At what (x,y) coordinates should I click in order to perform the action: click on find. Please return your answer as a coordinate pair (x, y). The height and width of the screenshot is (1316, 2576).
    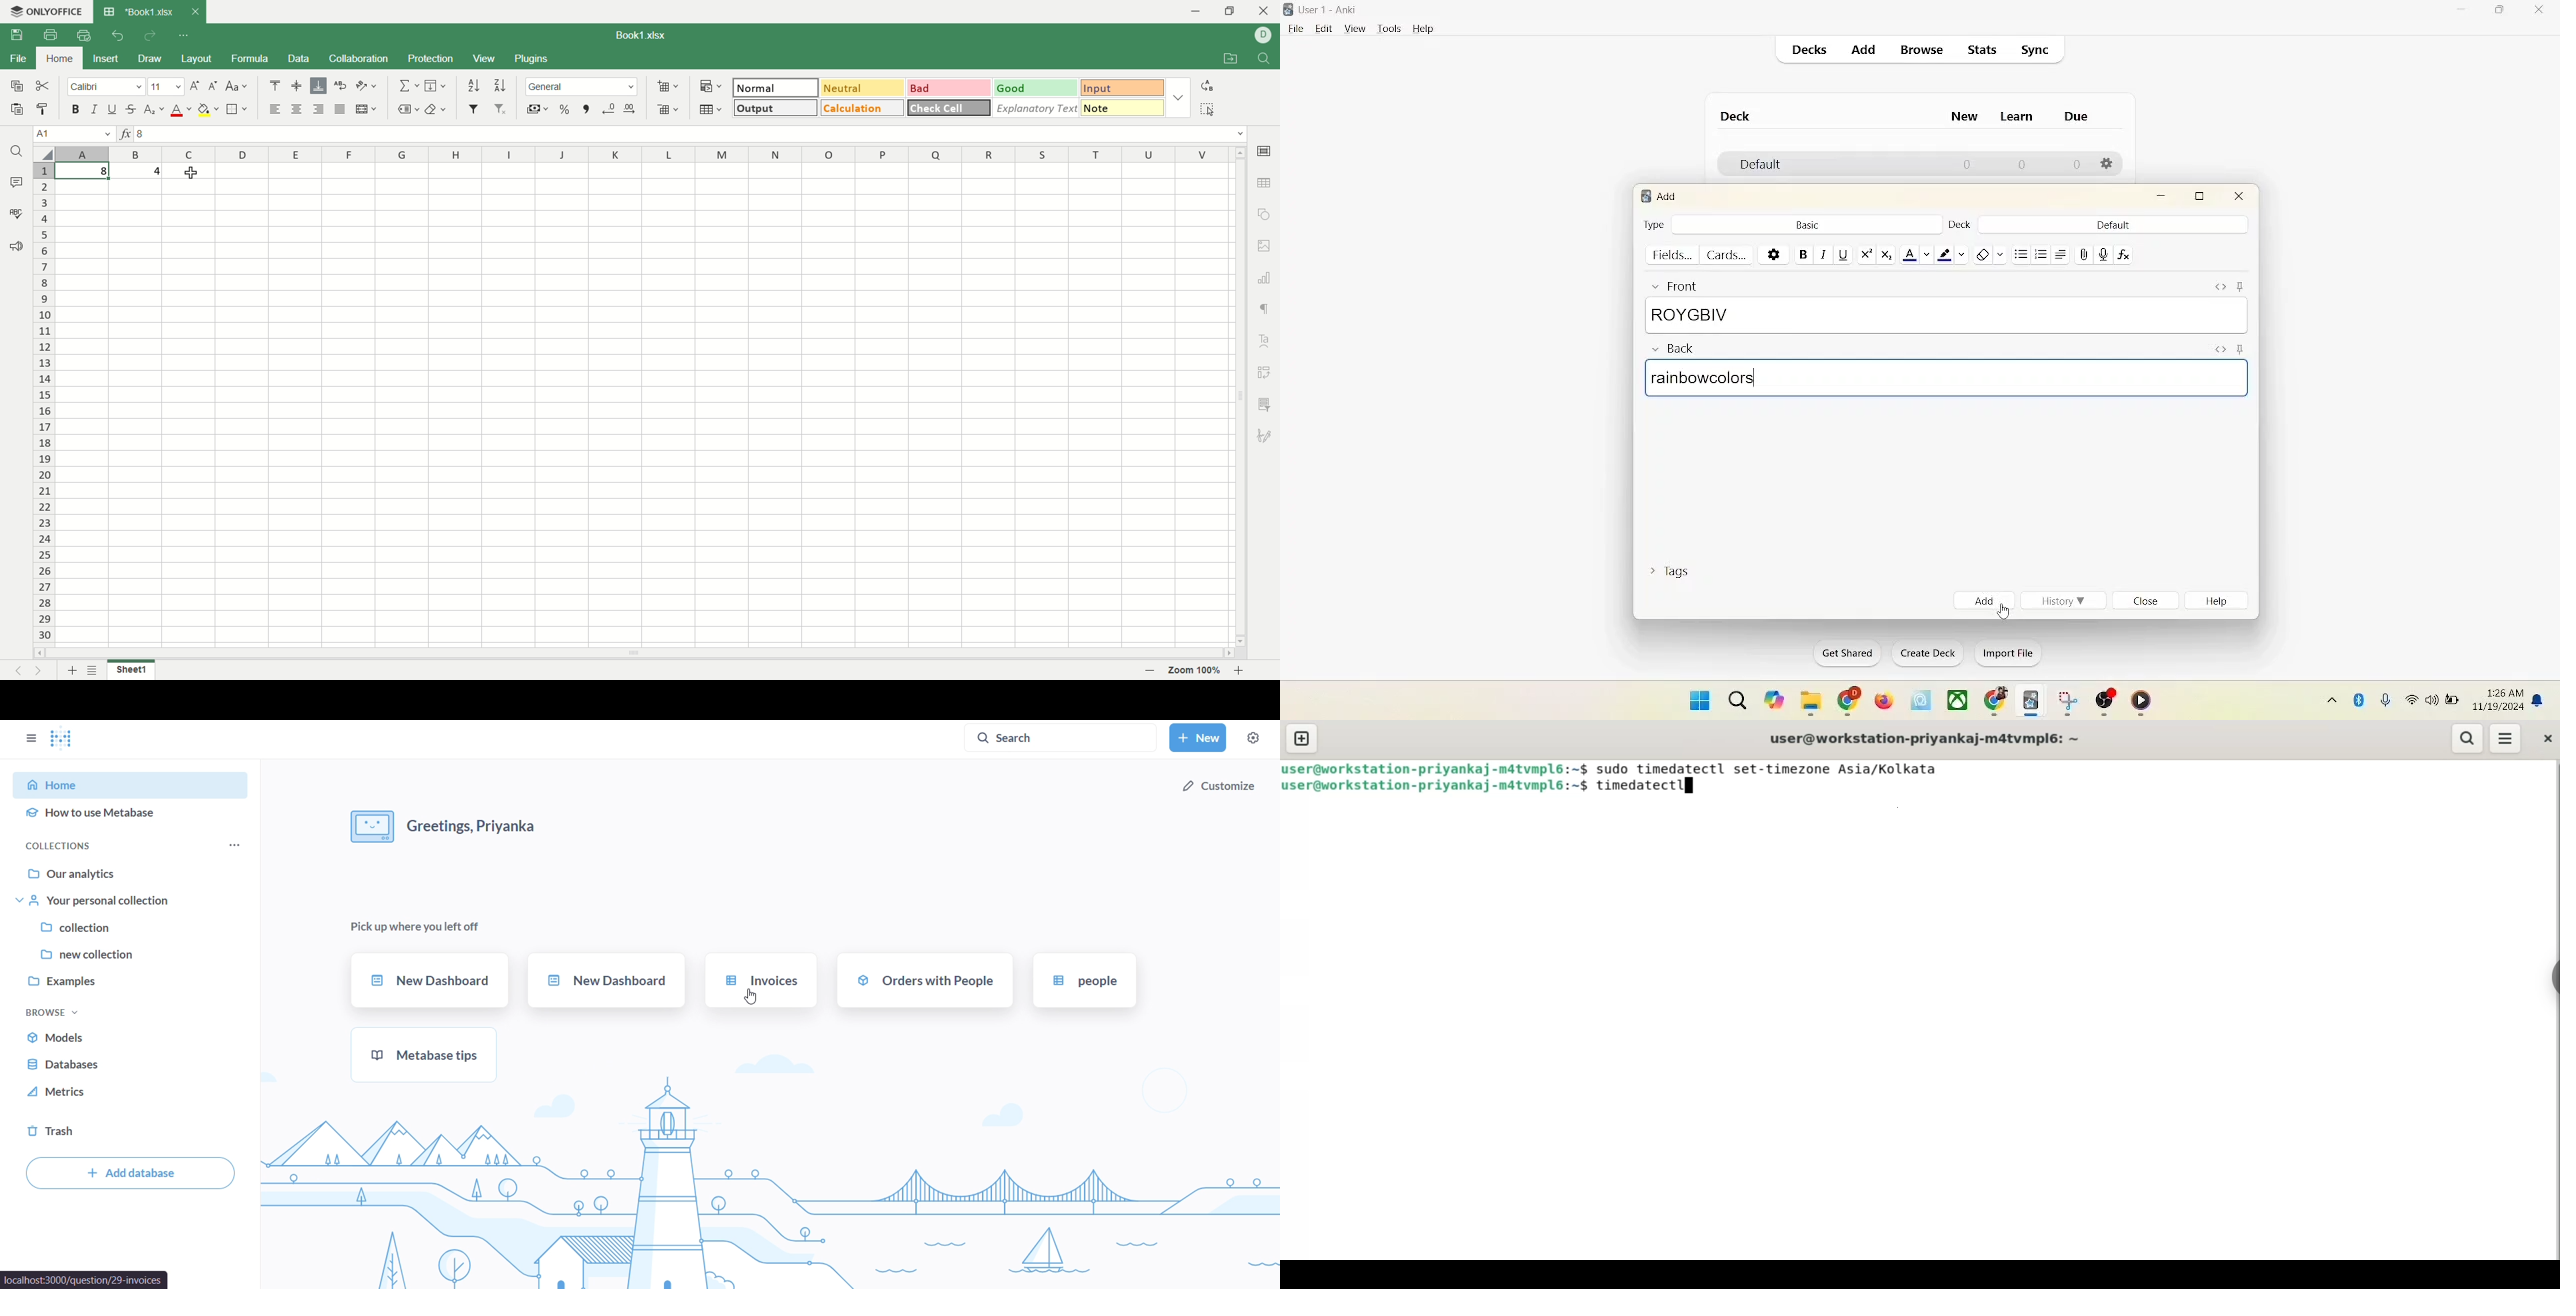
    Looking at the image, I should click on (1265, 57).